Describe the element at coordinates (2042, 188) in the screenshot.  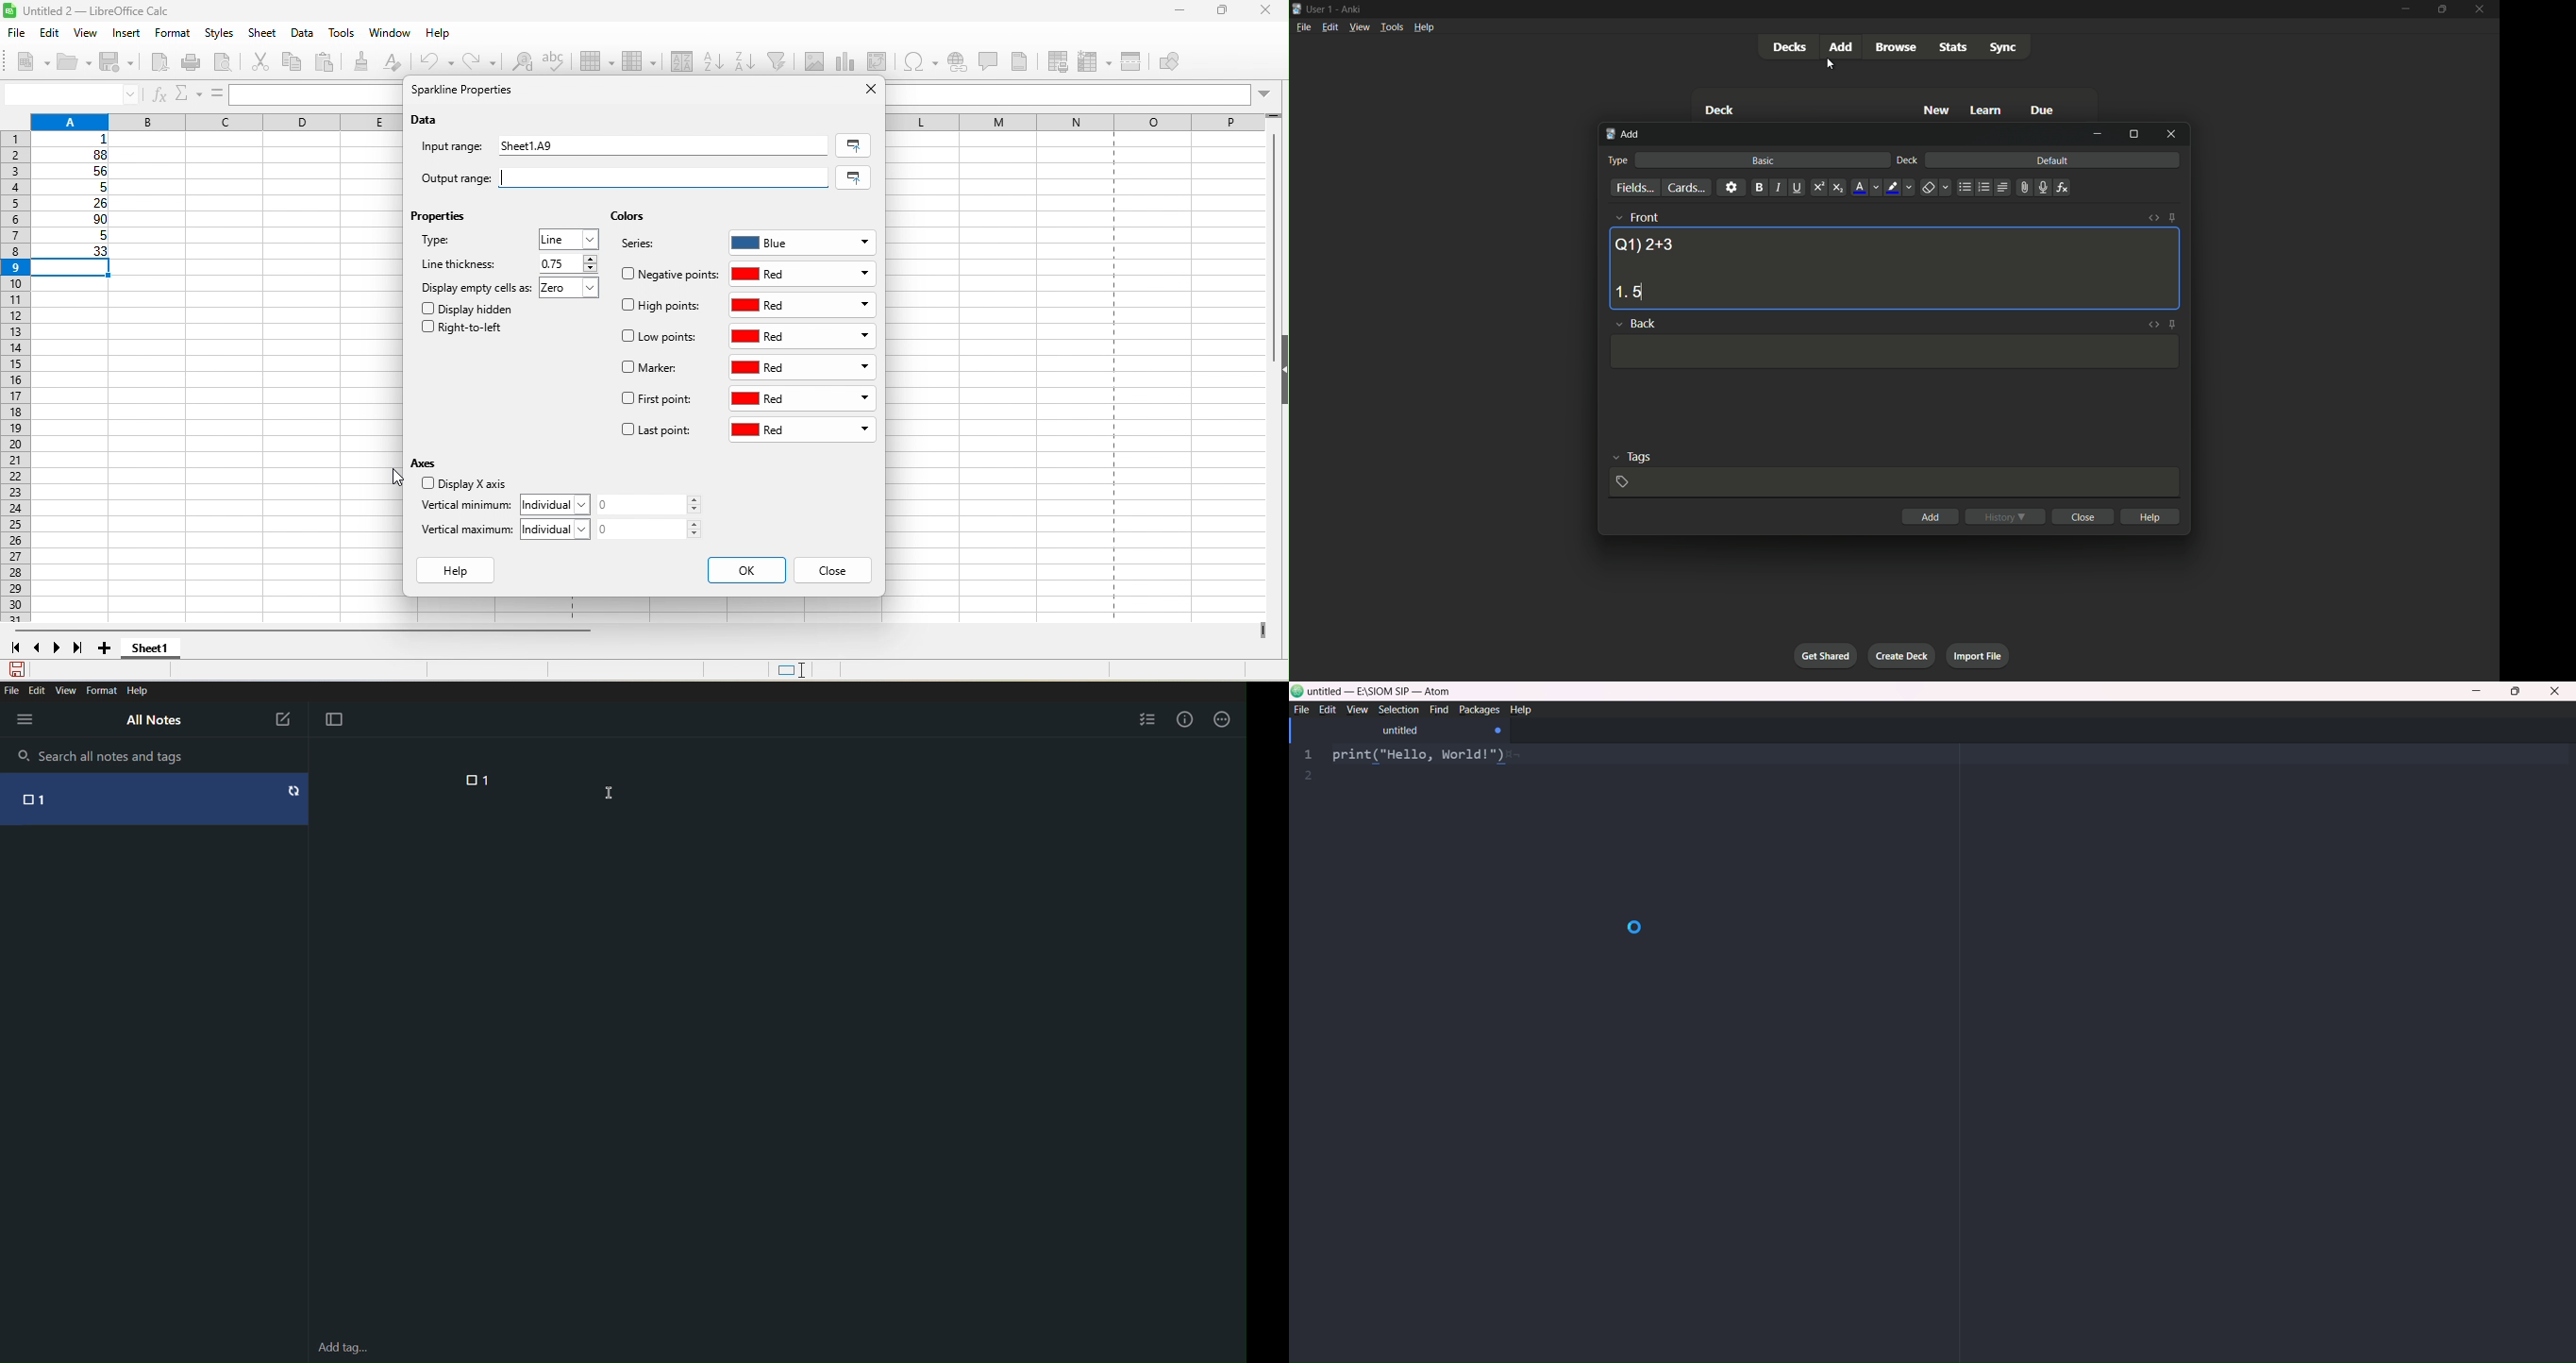
I see `record audio` at that location.